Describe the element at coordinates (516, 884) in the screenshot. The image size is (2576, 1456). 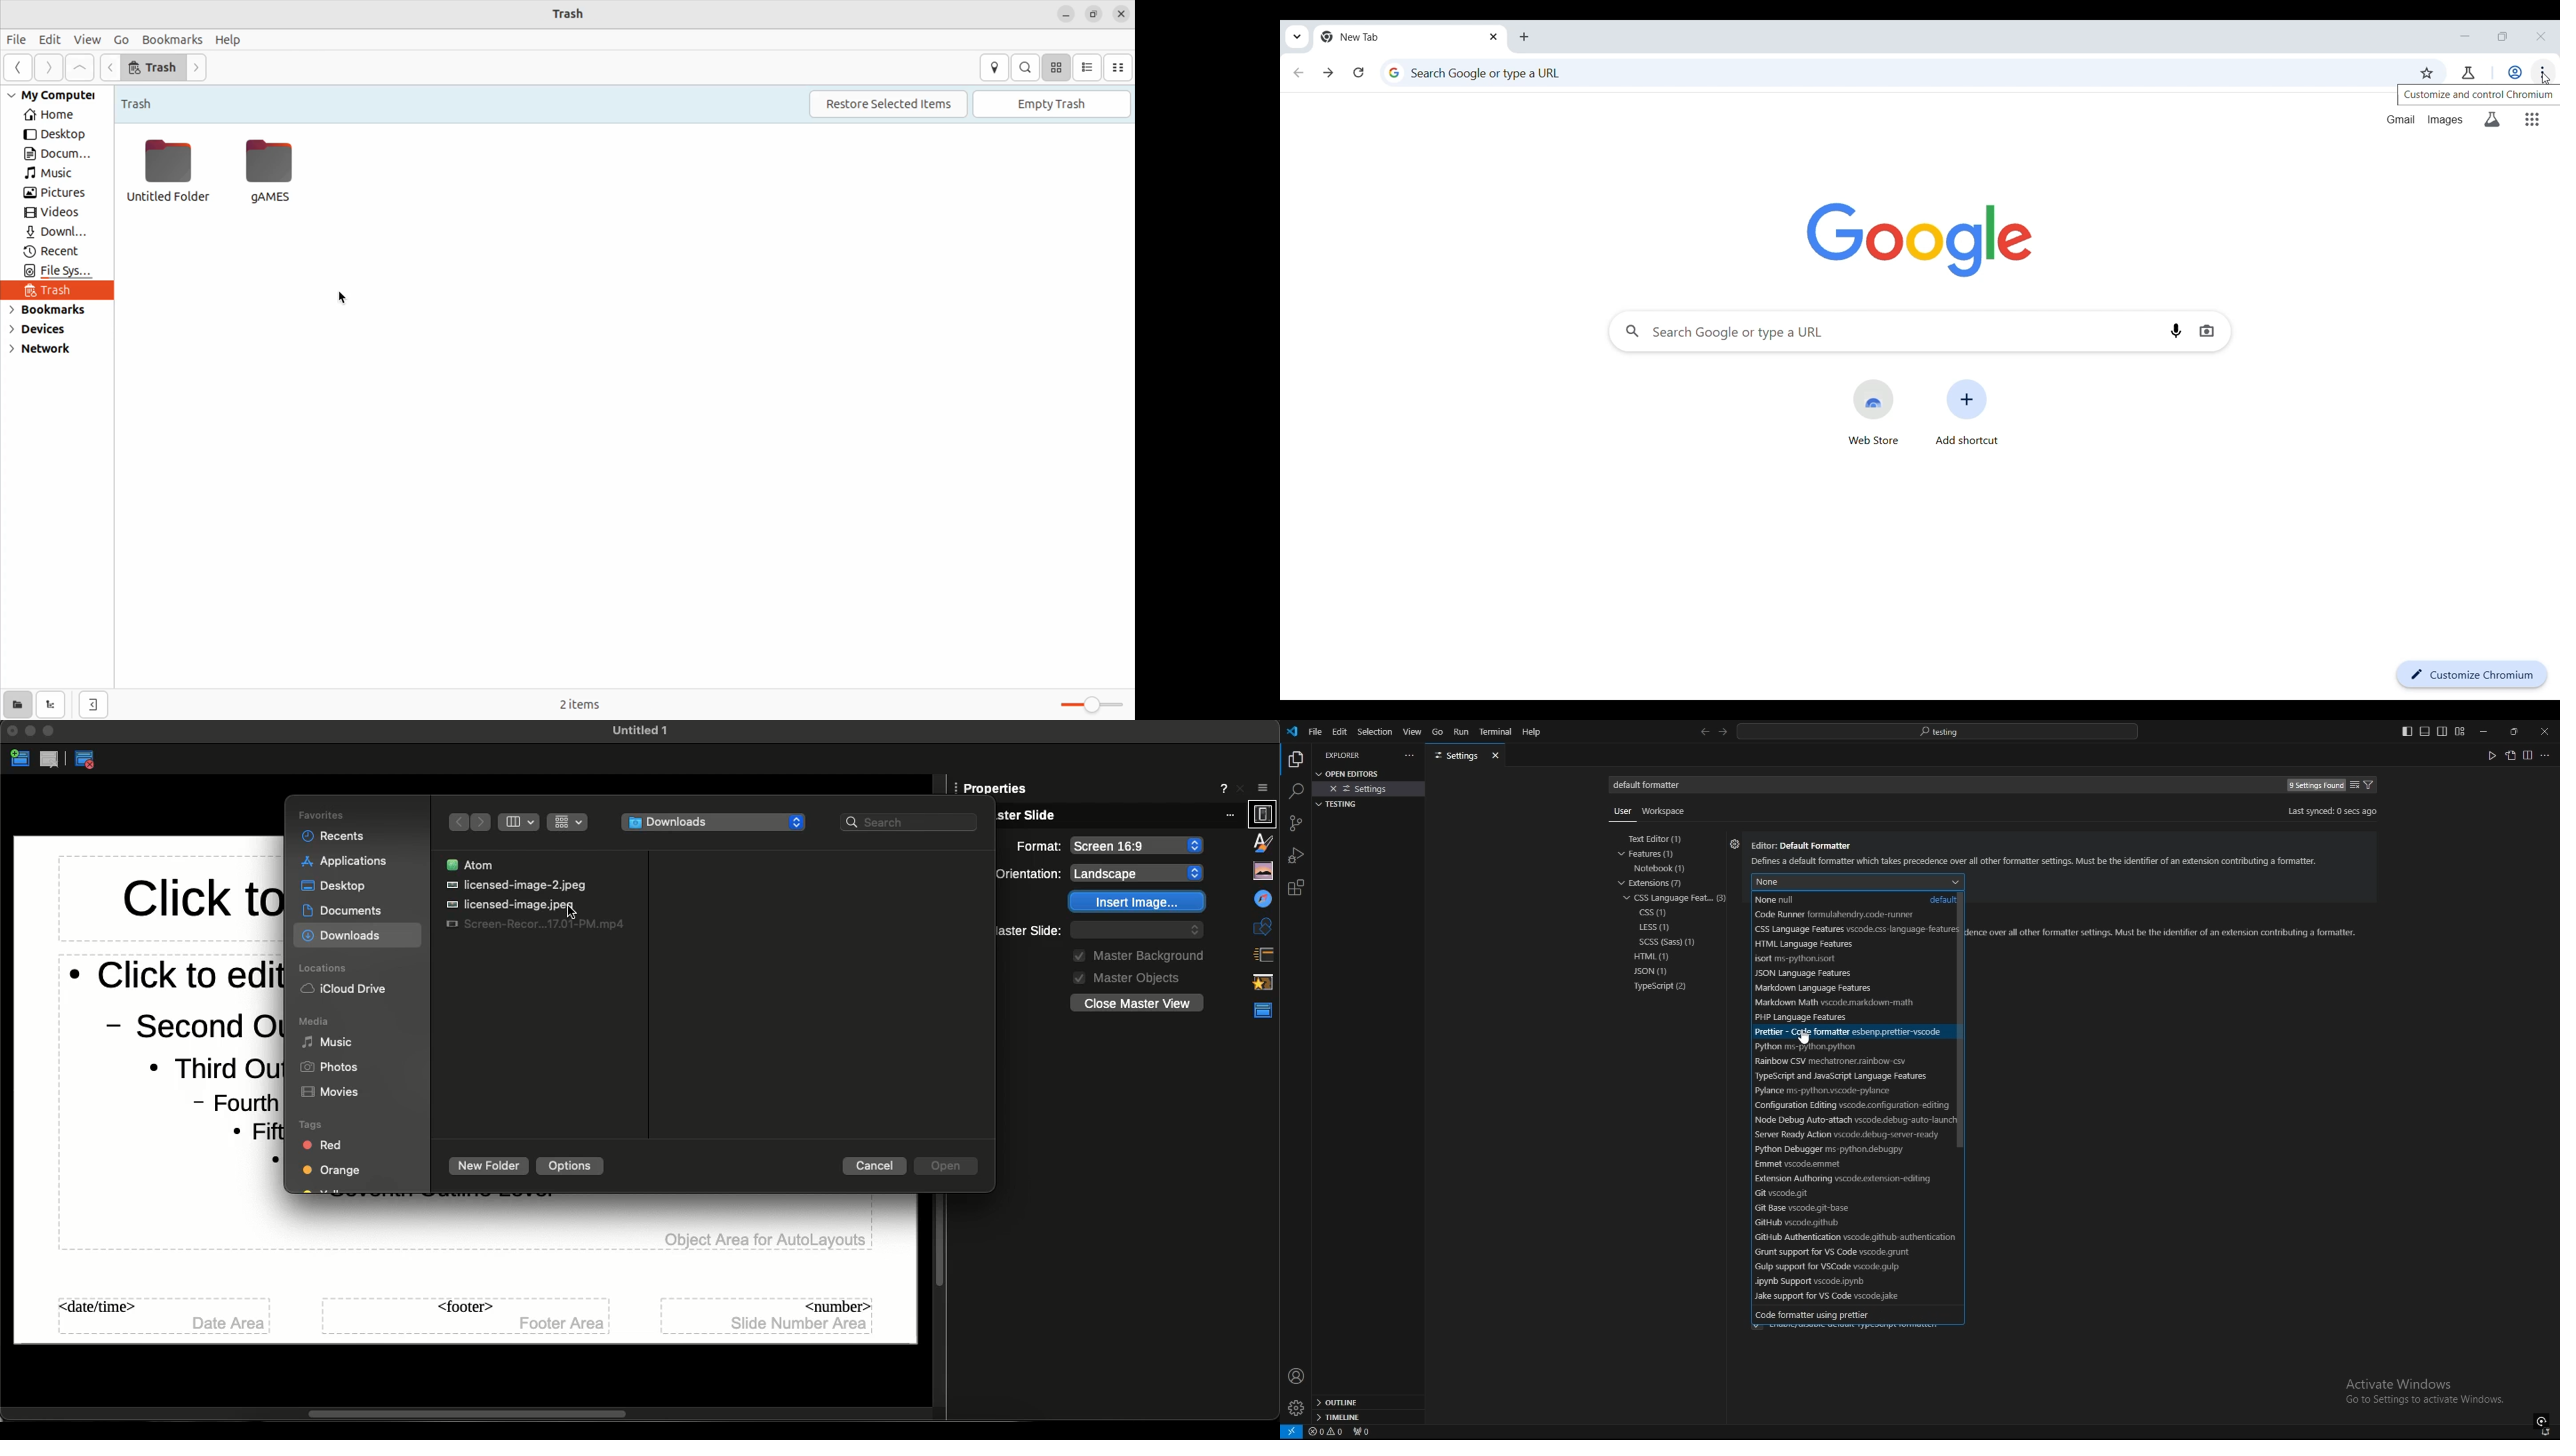
I see `File` at that location.